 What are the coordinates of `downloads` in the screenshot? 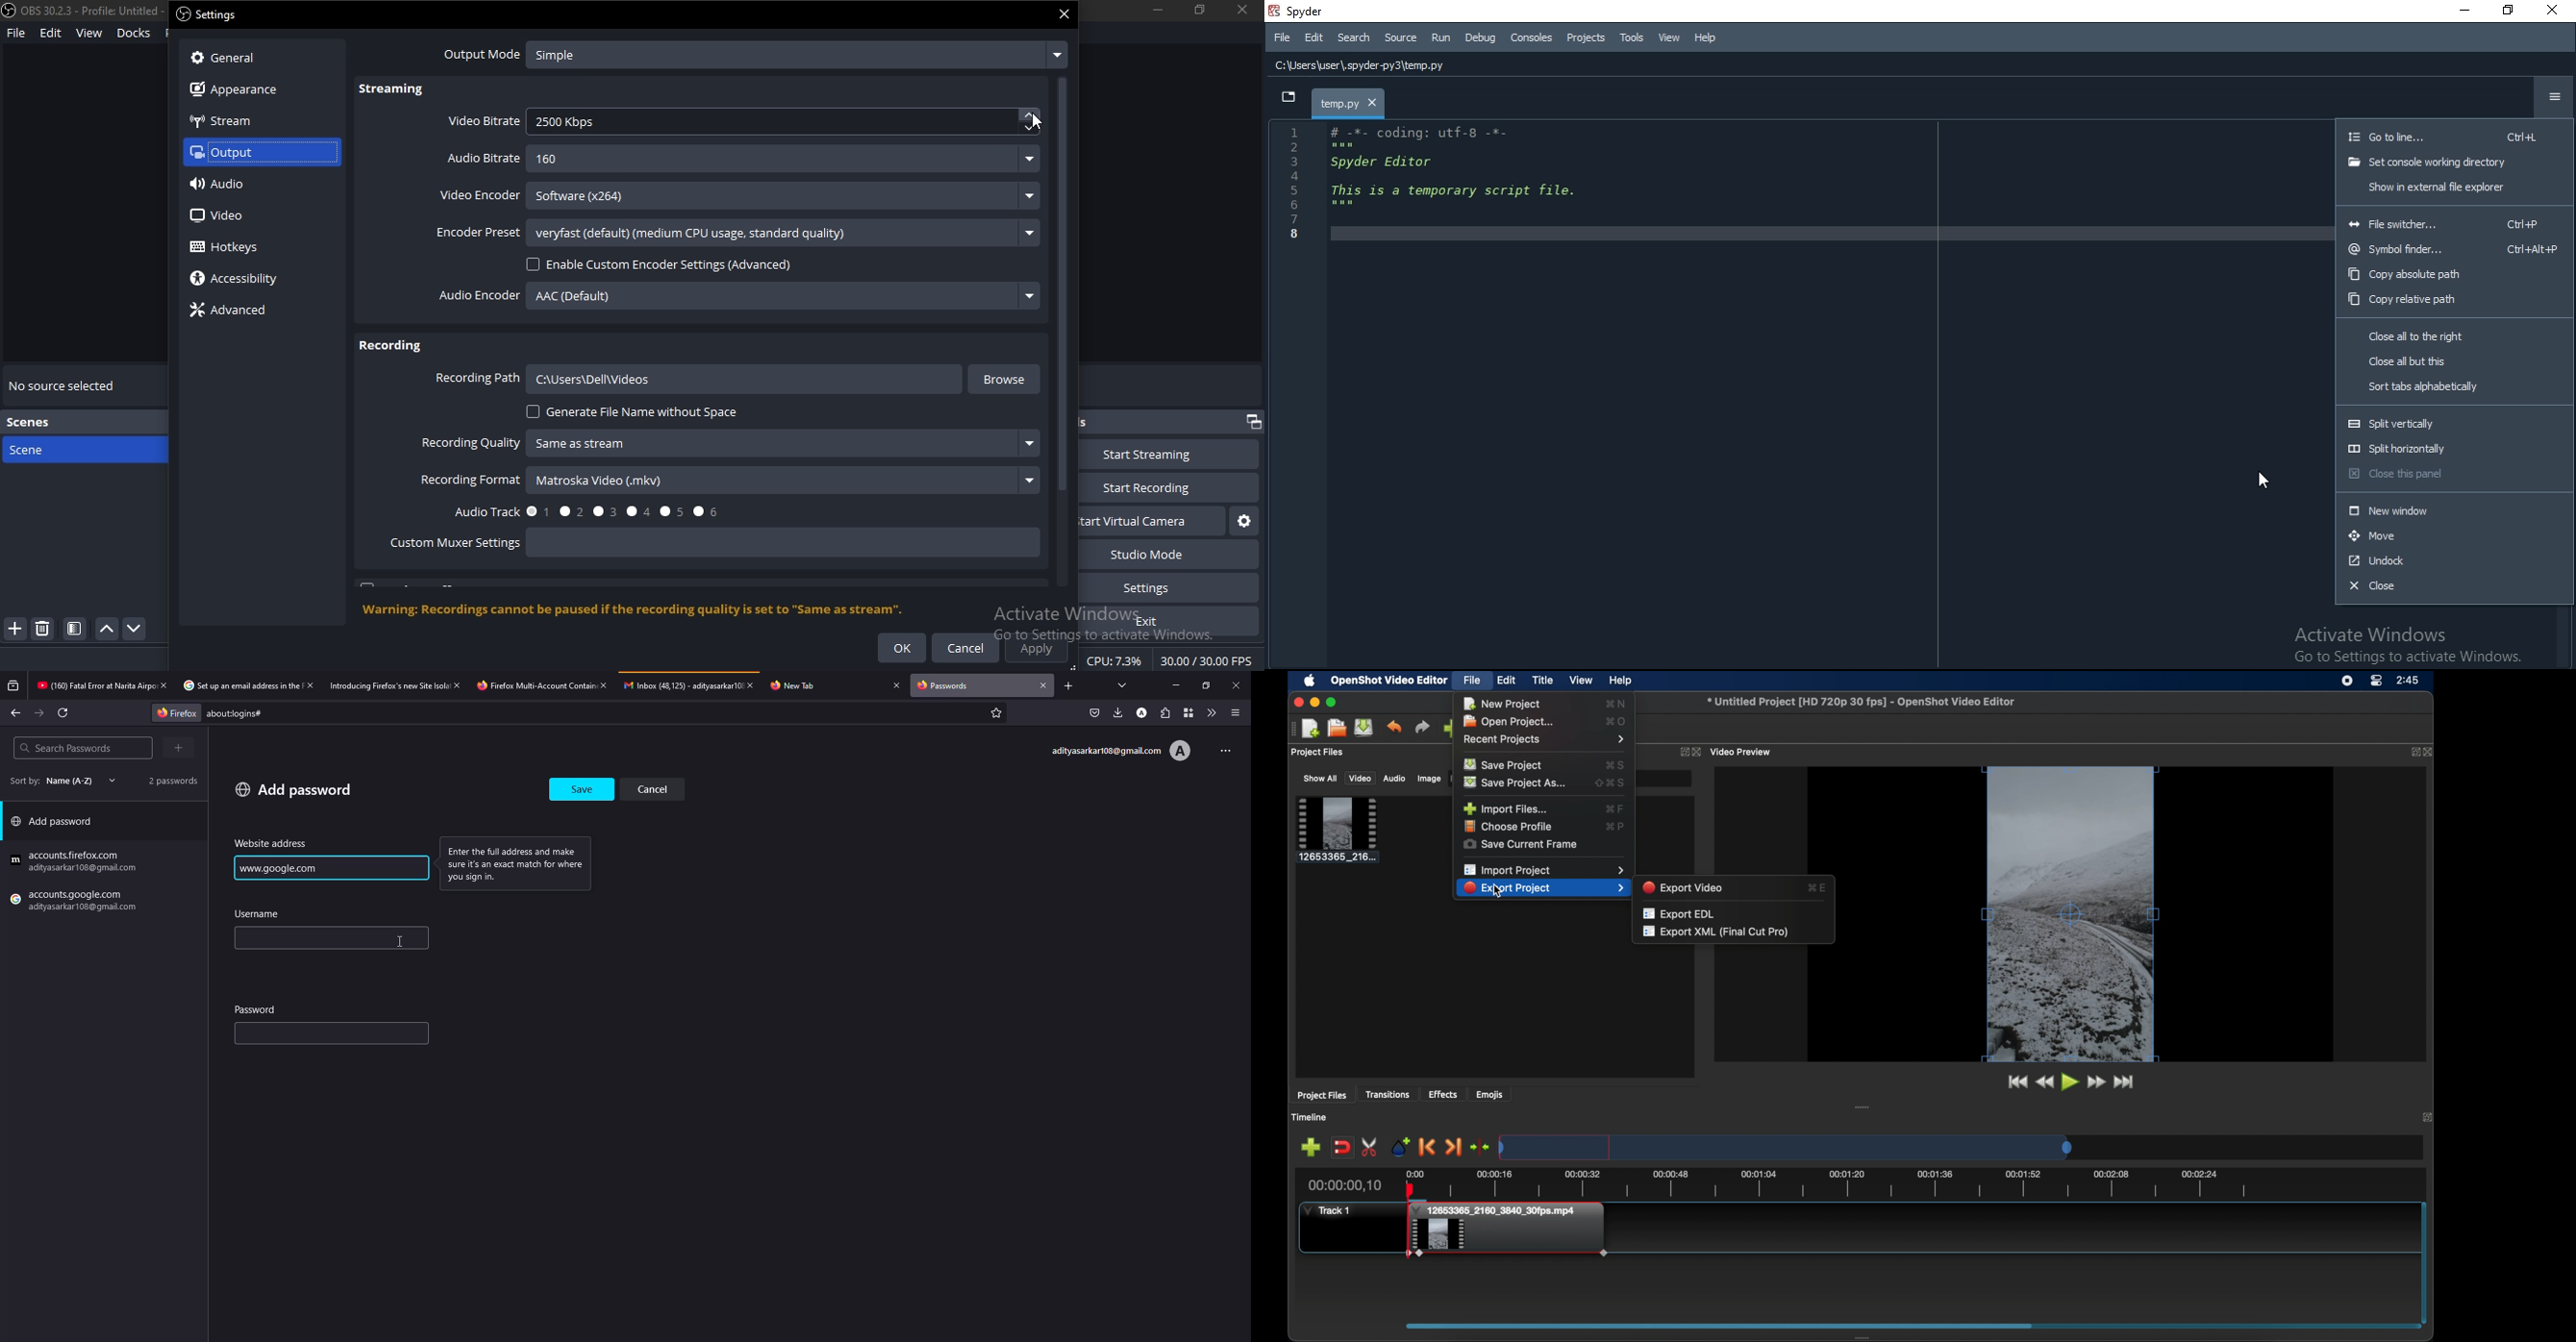 It's located at (1118, 712).